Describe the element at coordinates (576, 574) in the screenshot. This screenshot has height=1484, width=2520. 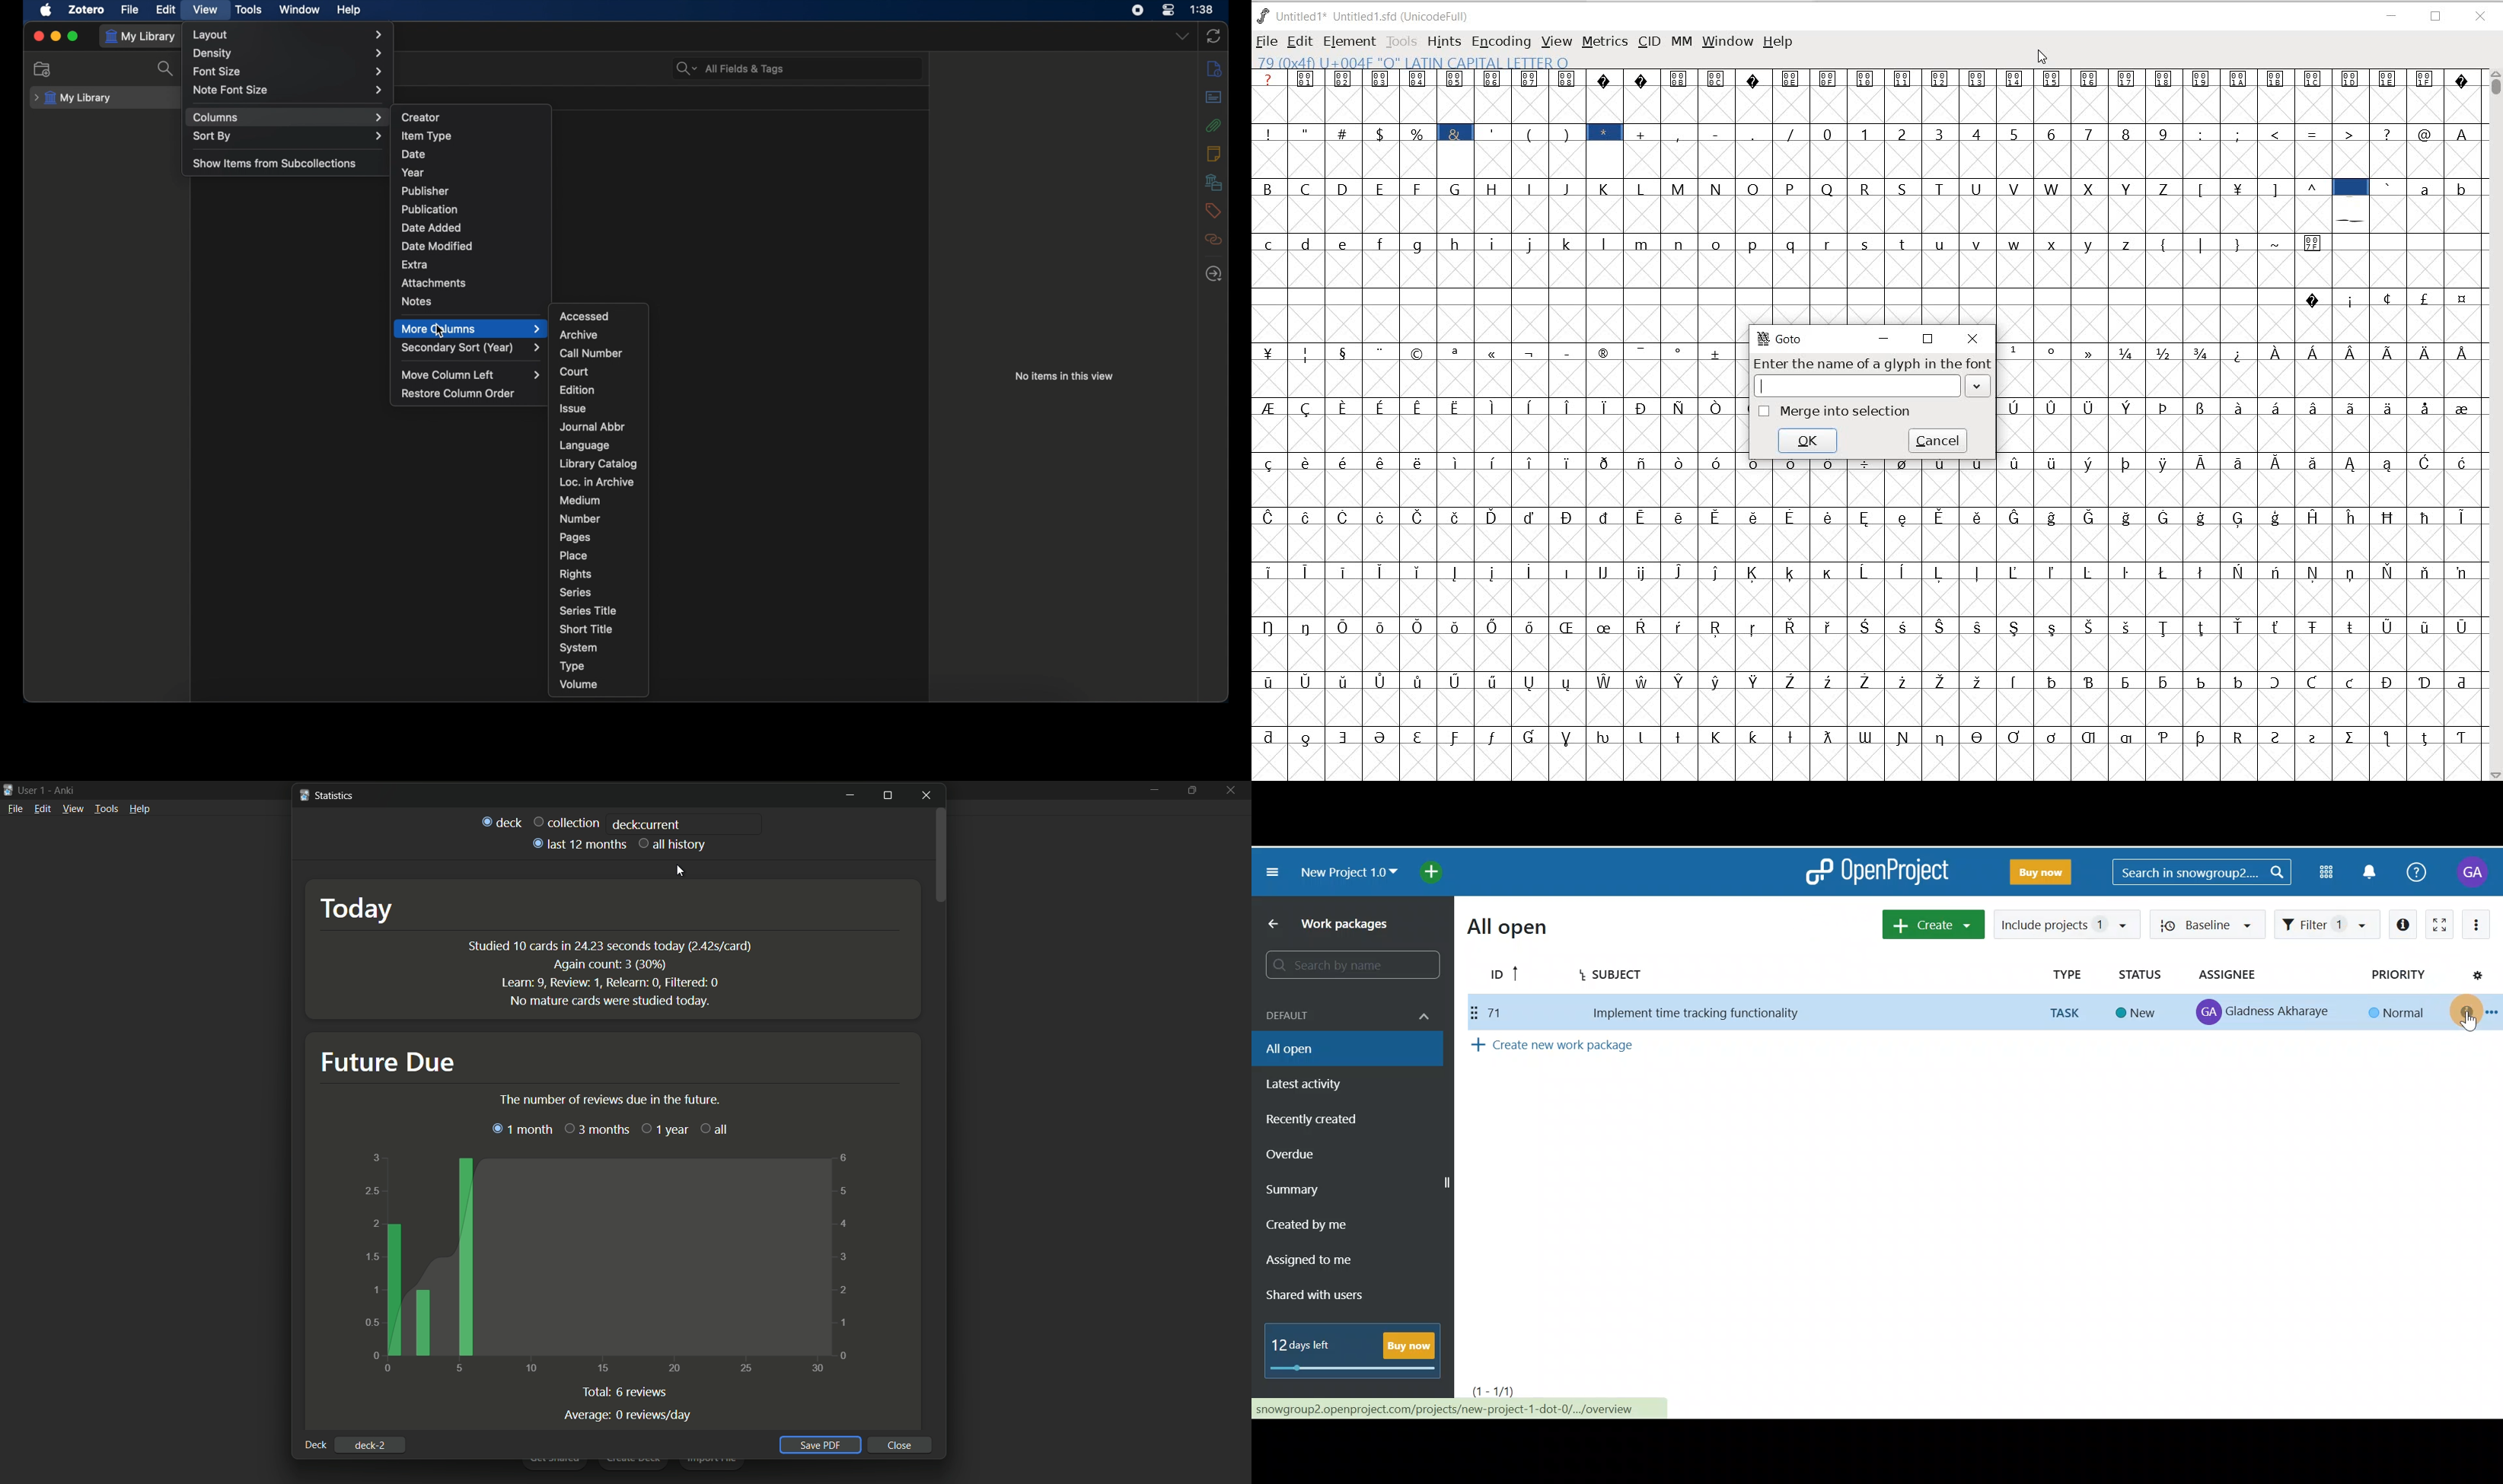
I see `rights` at that location.